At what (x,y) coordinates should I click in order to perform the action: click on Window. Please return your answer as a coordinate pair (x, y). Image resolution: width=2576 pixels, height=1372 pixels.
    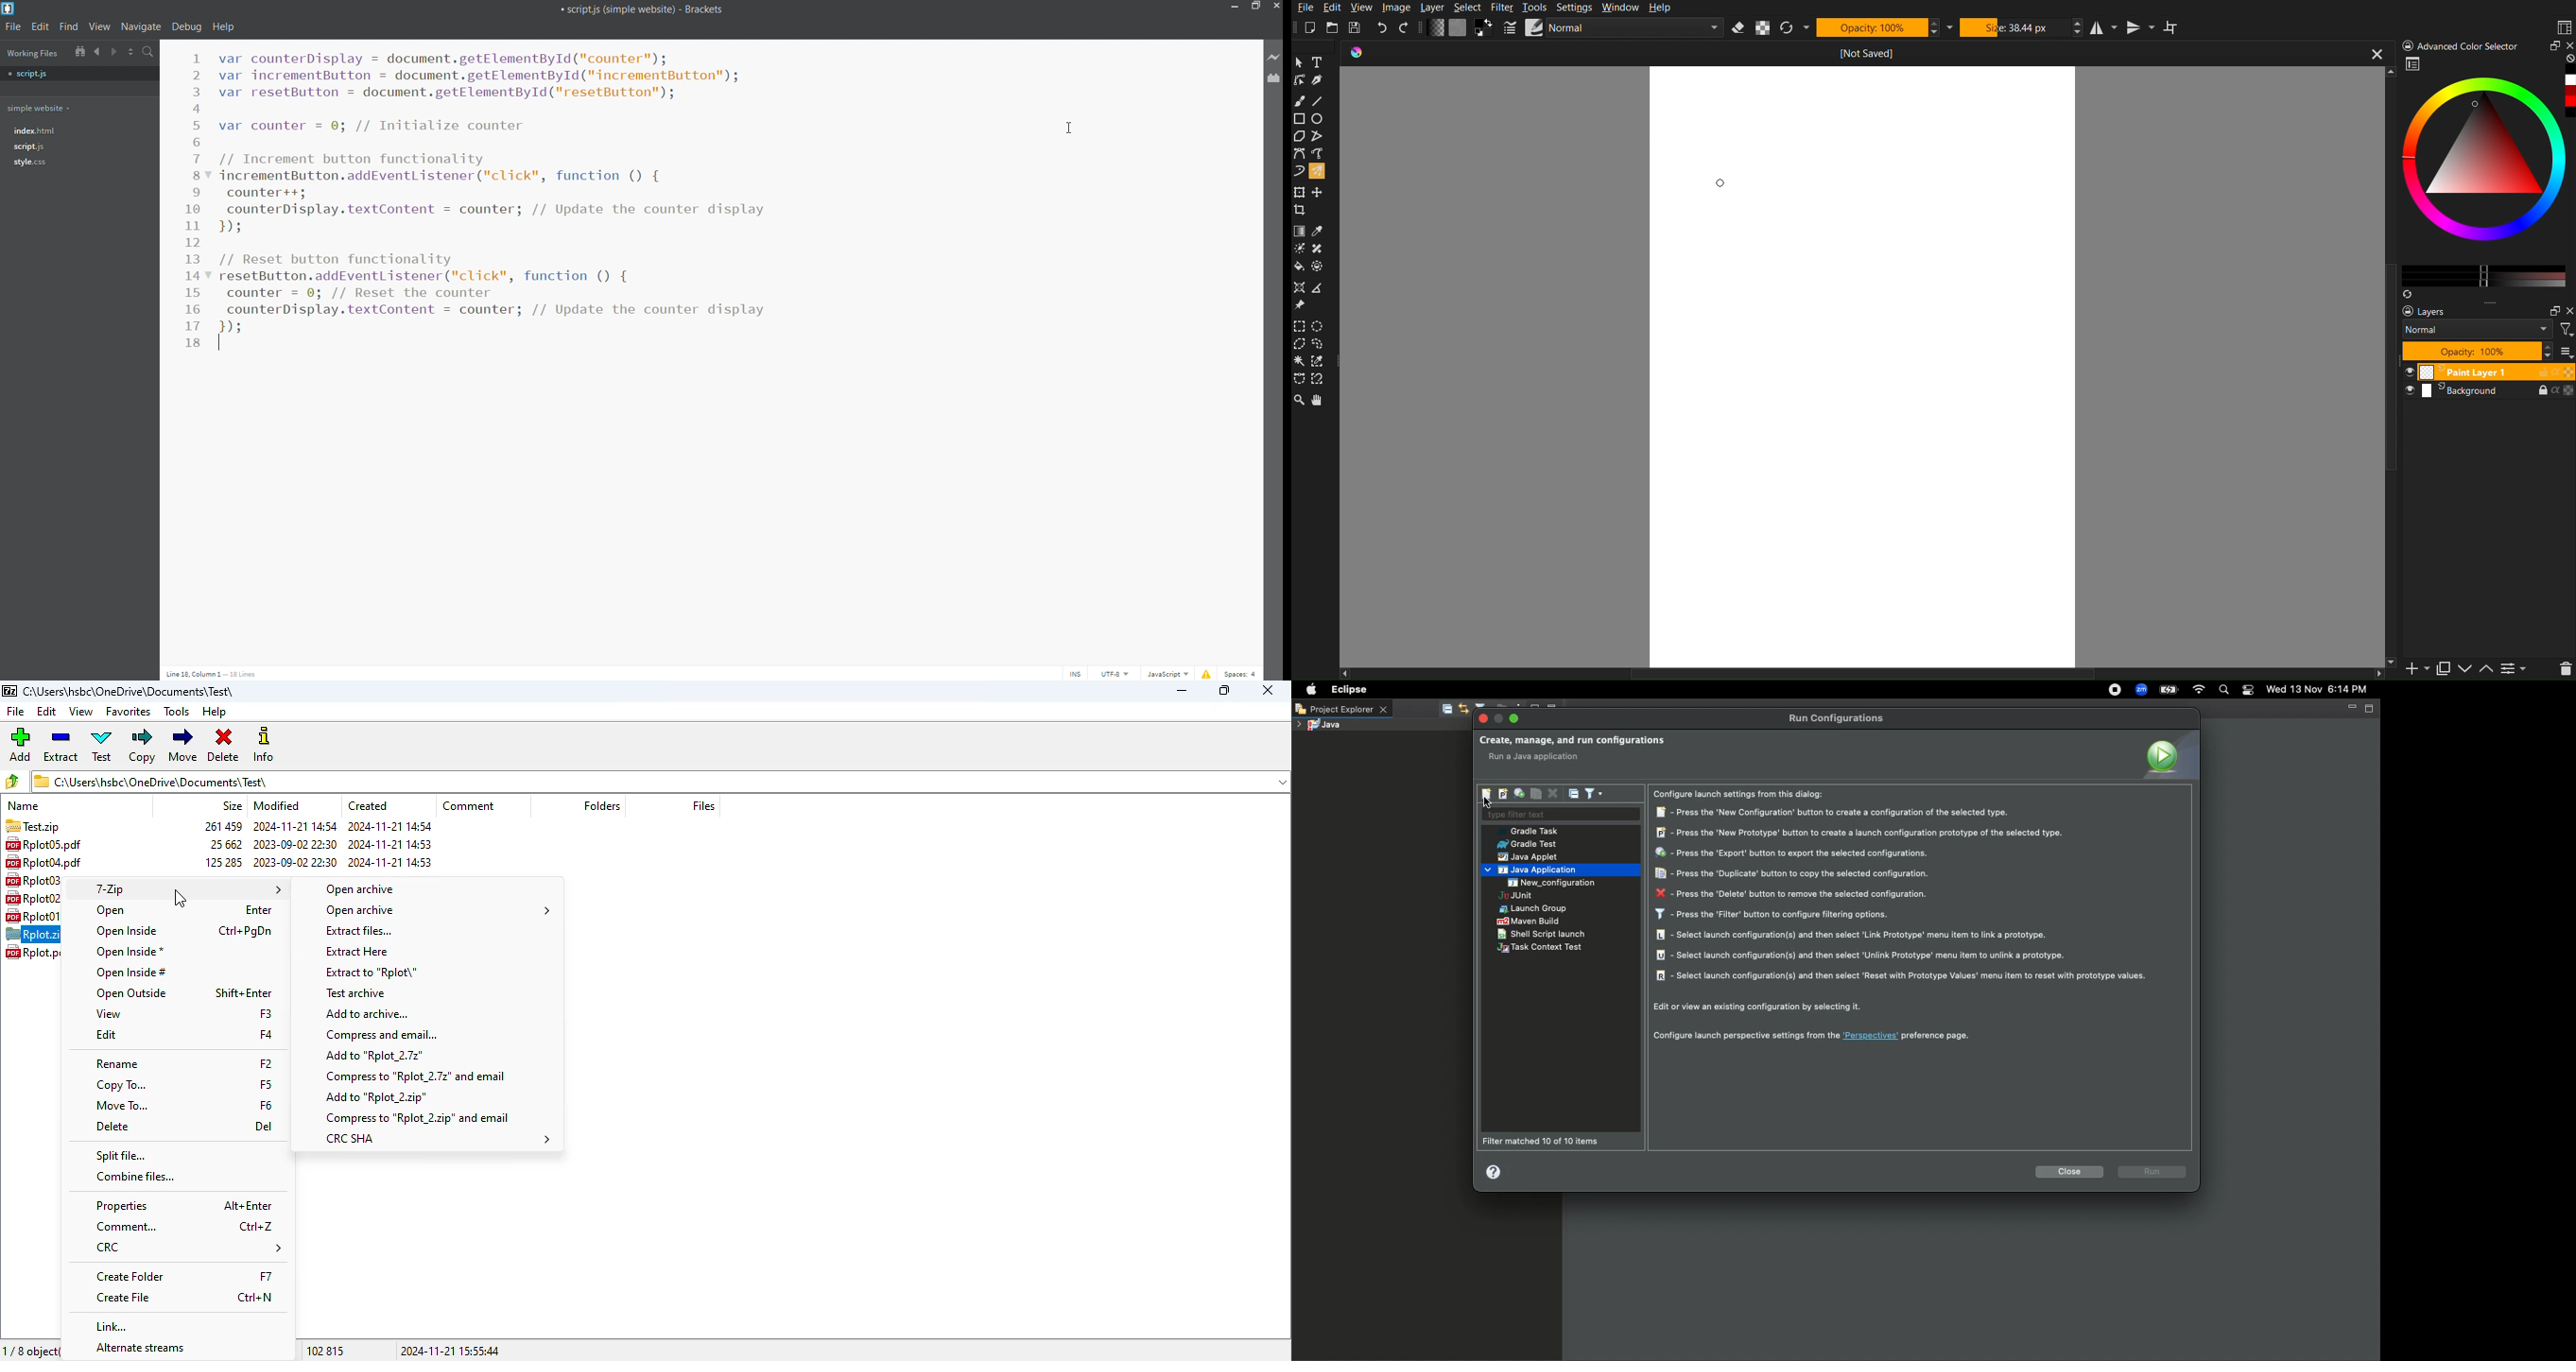
    Looking at the image, I should click on (1622, 7).